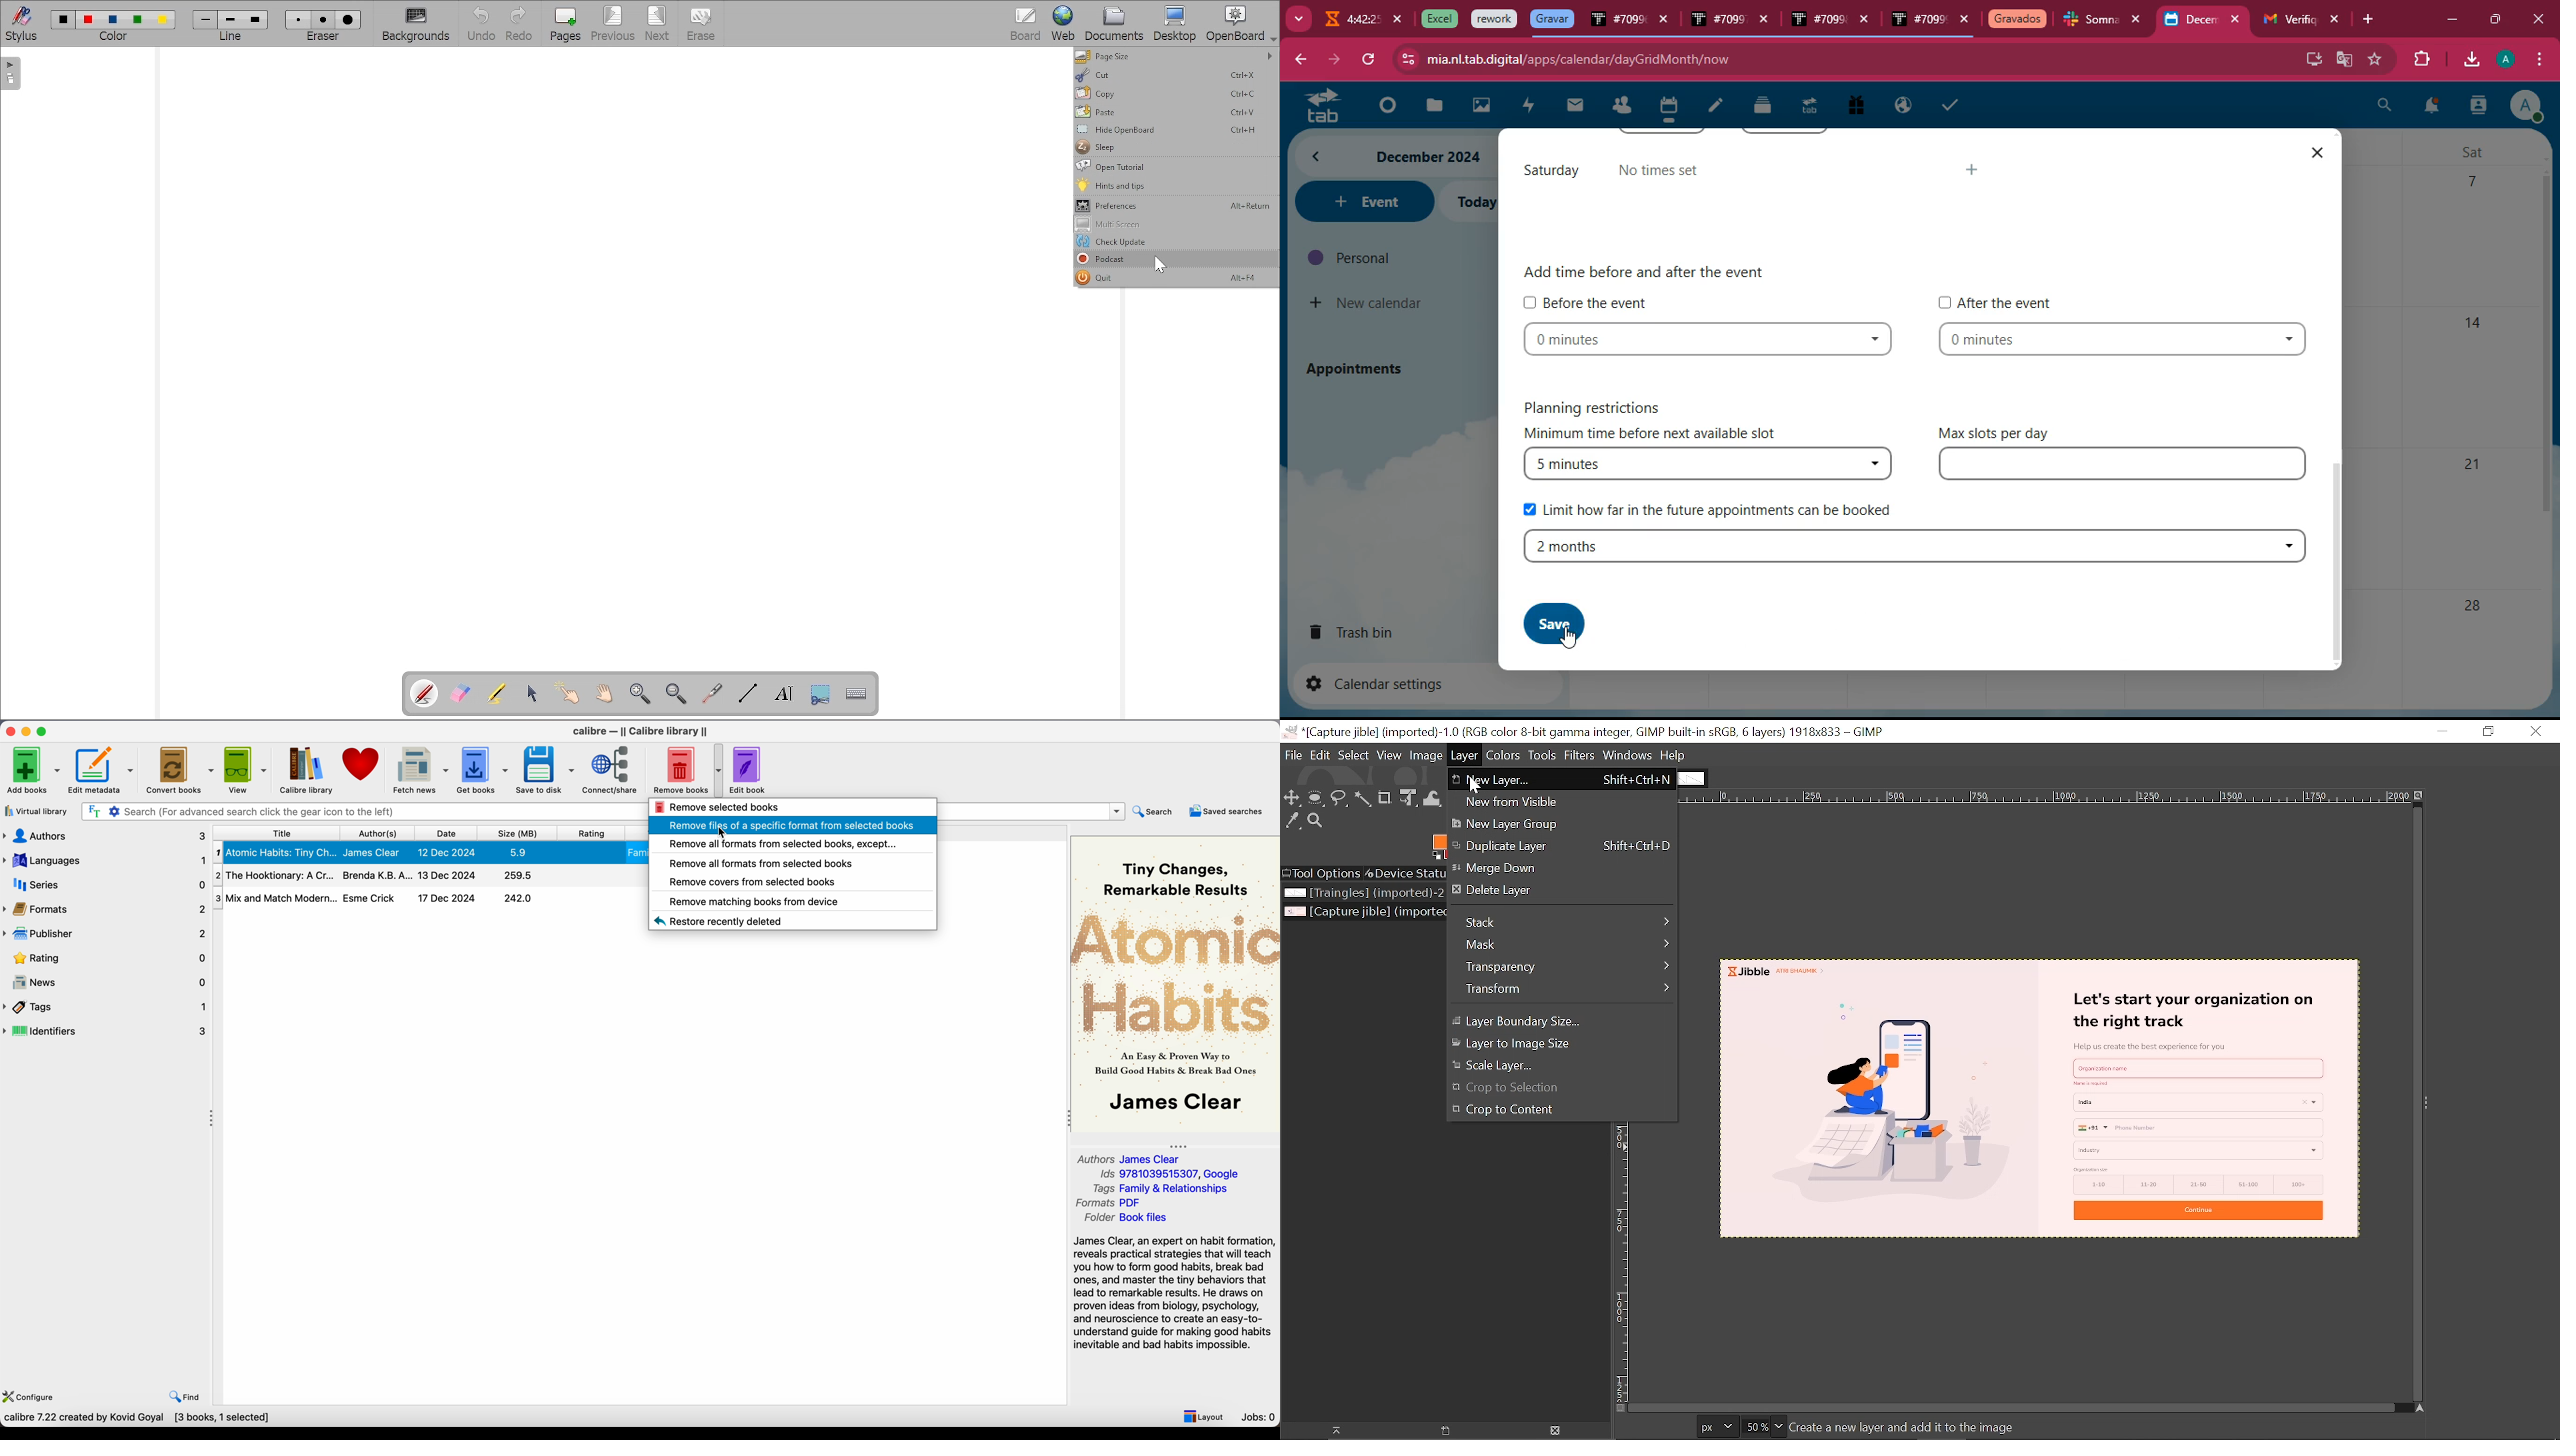  I want to click on tab, so click(2286, 20).